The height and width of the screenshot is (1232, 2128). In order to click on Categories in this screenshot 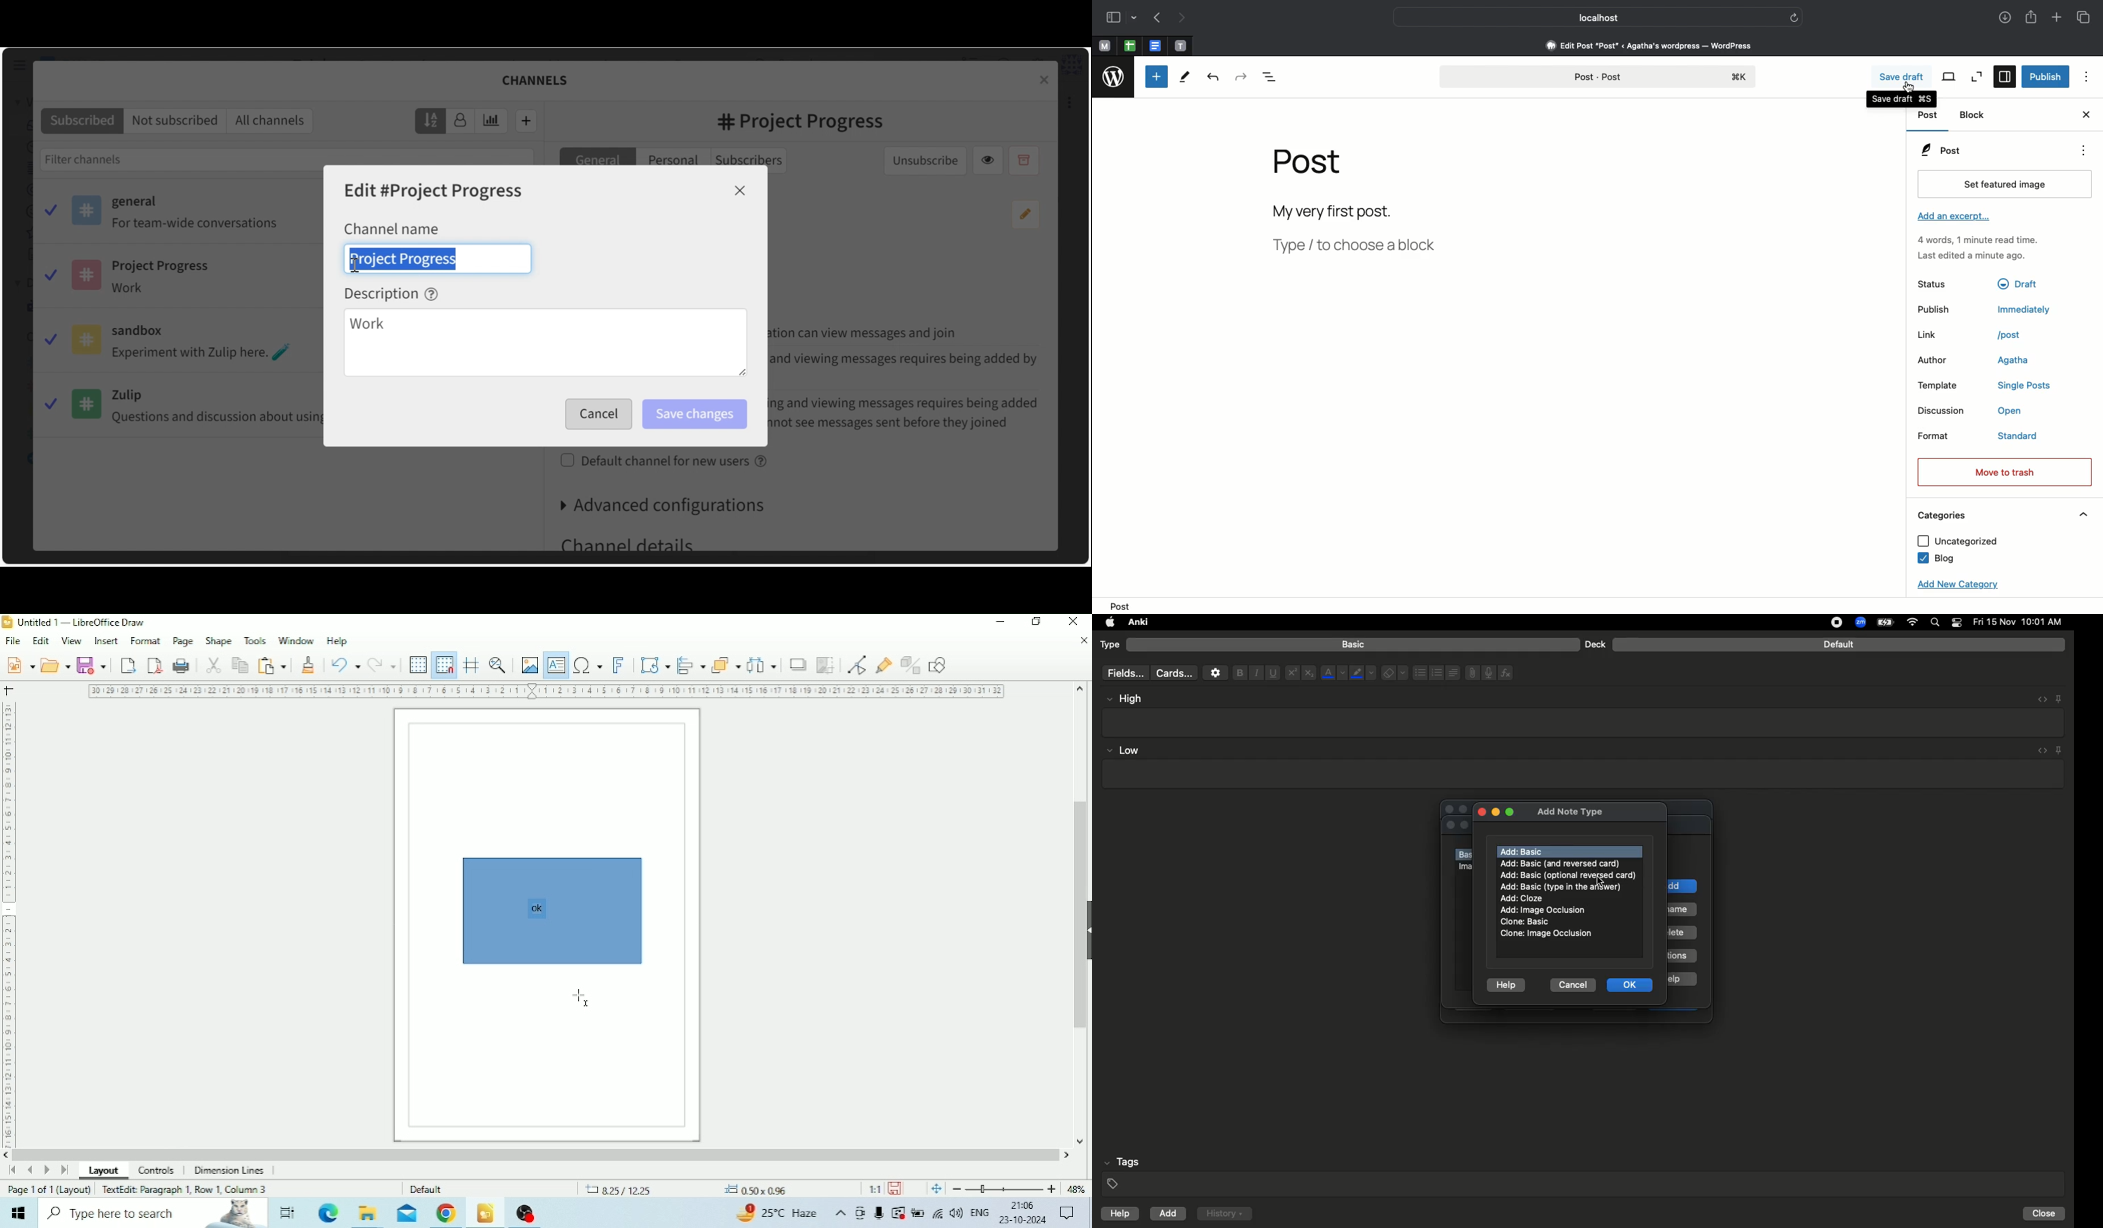, I will do `click(1941, 516)`.